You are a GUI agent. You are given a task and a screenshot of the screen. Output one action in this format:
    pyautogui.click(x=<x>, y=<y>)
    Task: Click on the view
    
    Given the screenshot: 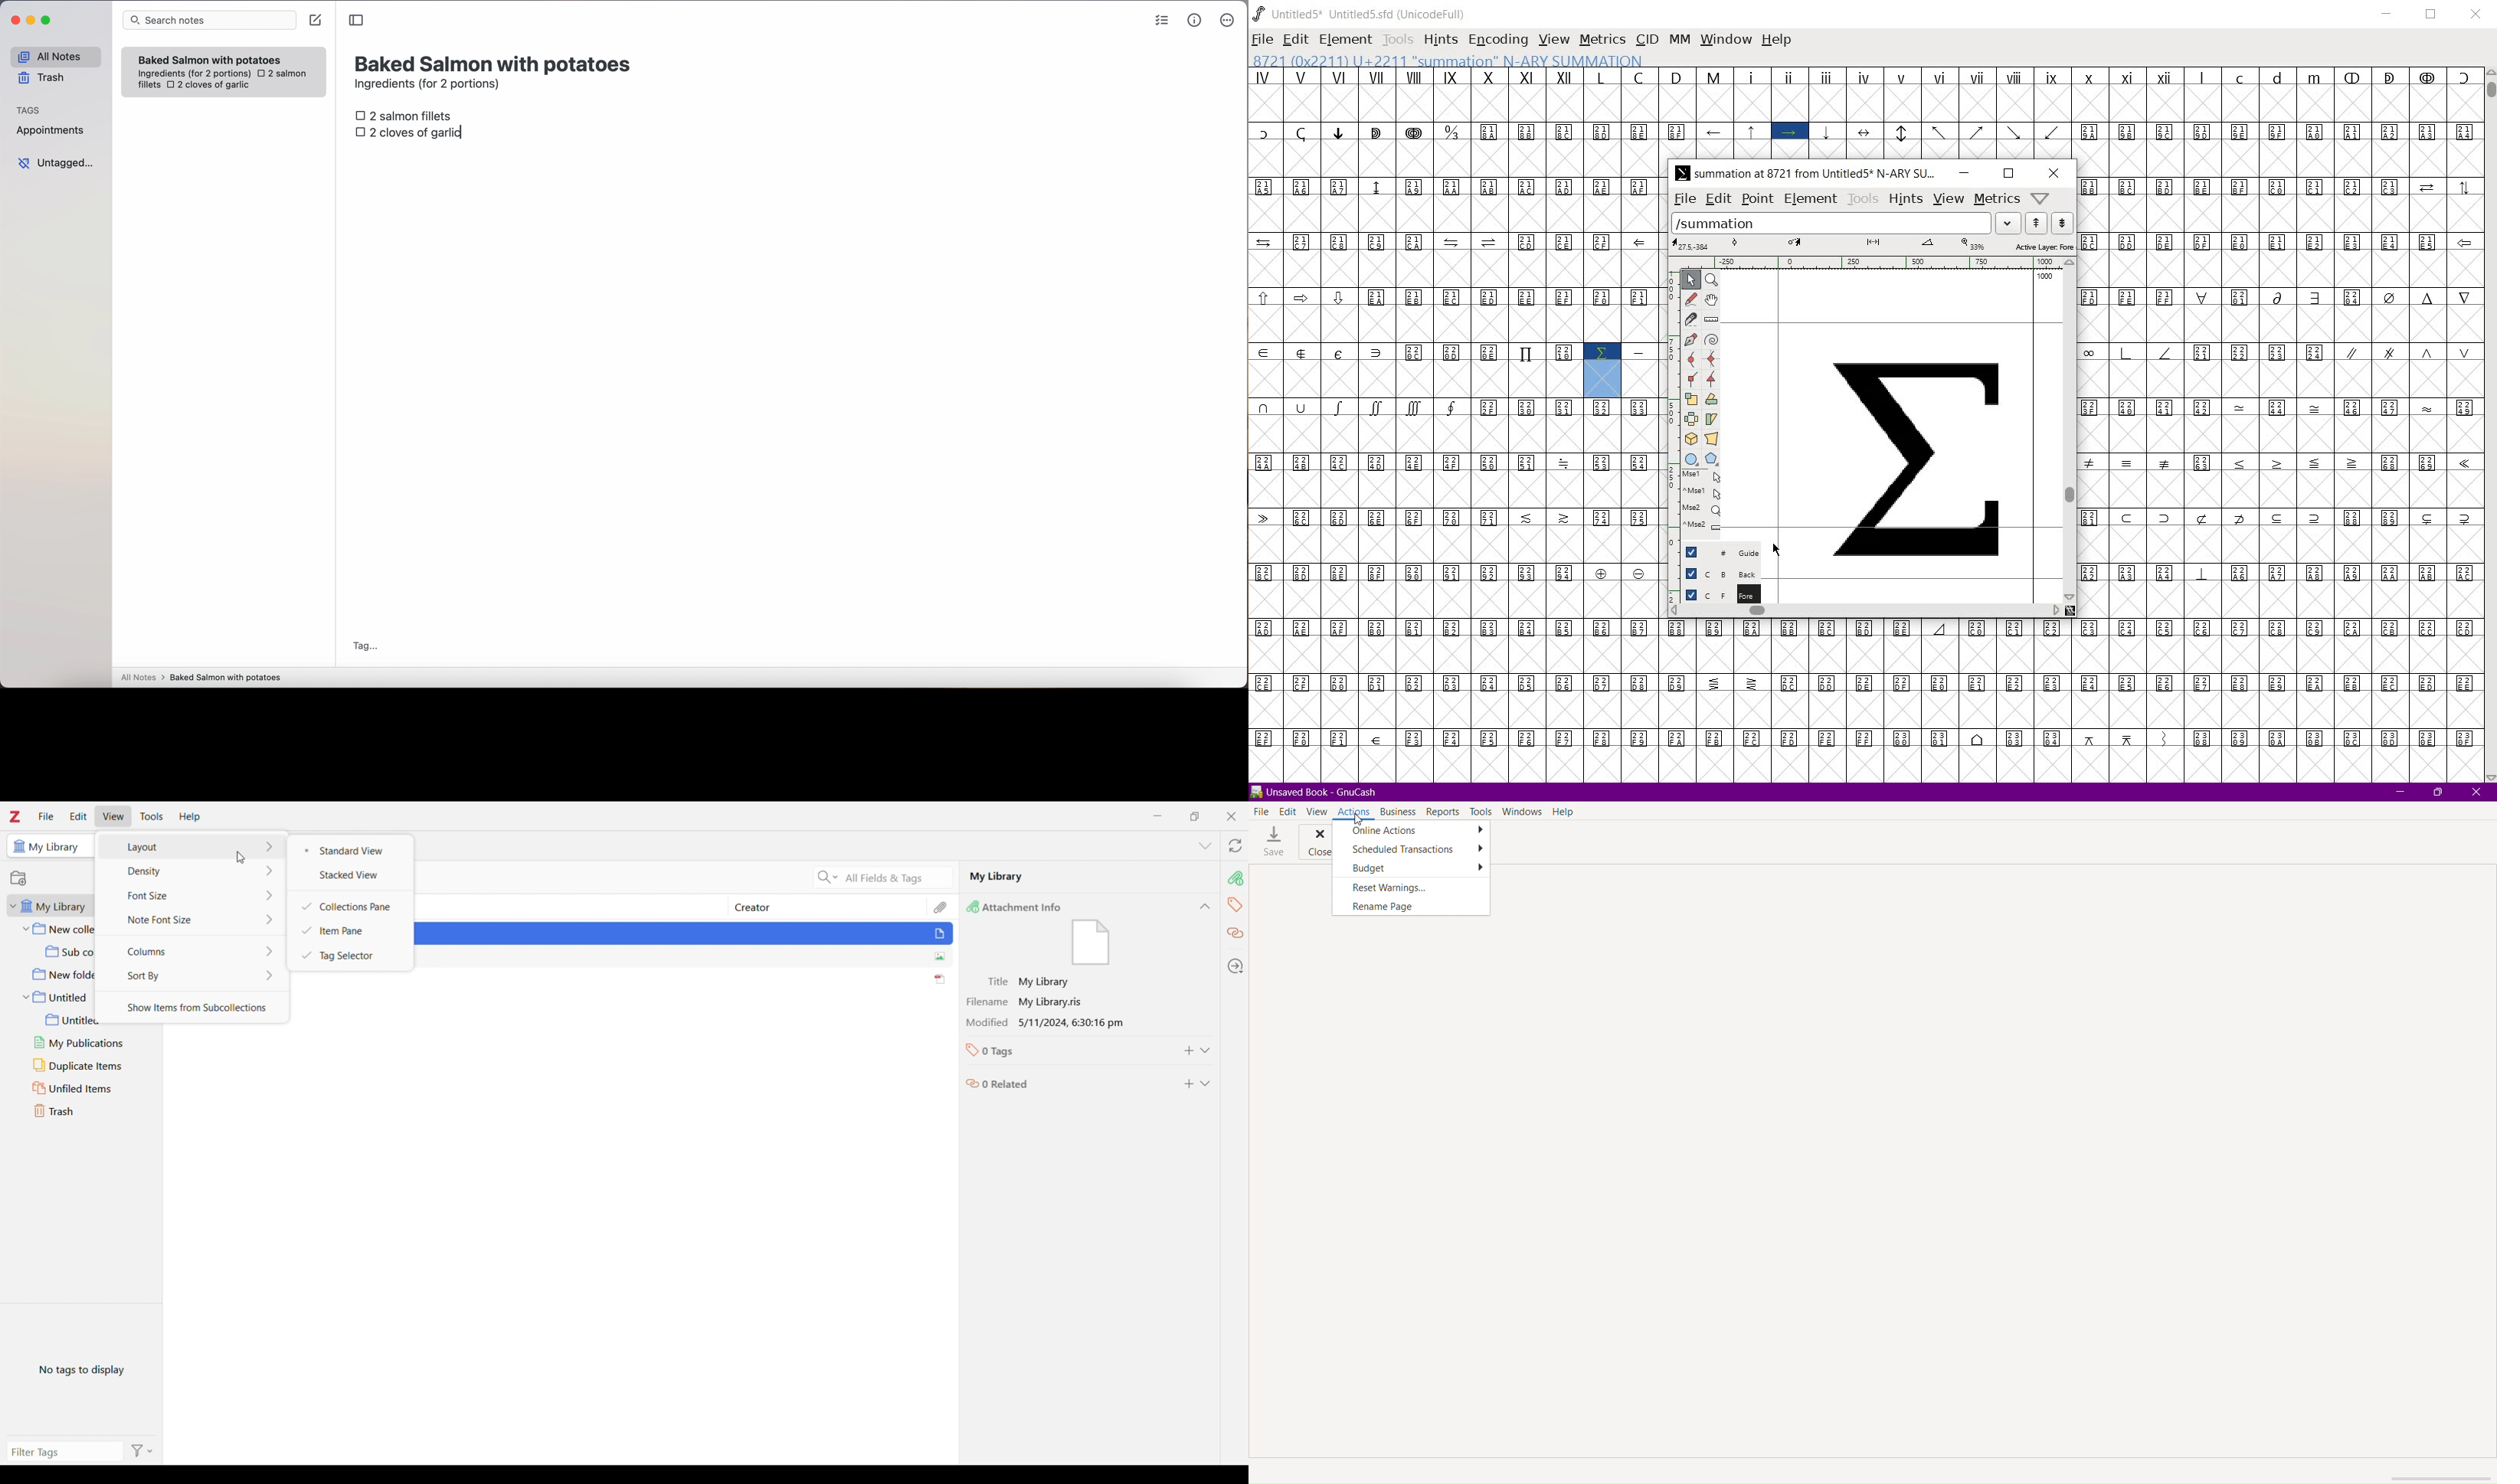 What is the action you would take?
    pyautogui.click(x=1948, y=198)
    